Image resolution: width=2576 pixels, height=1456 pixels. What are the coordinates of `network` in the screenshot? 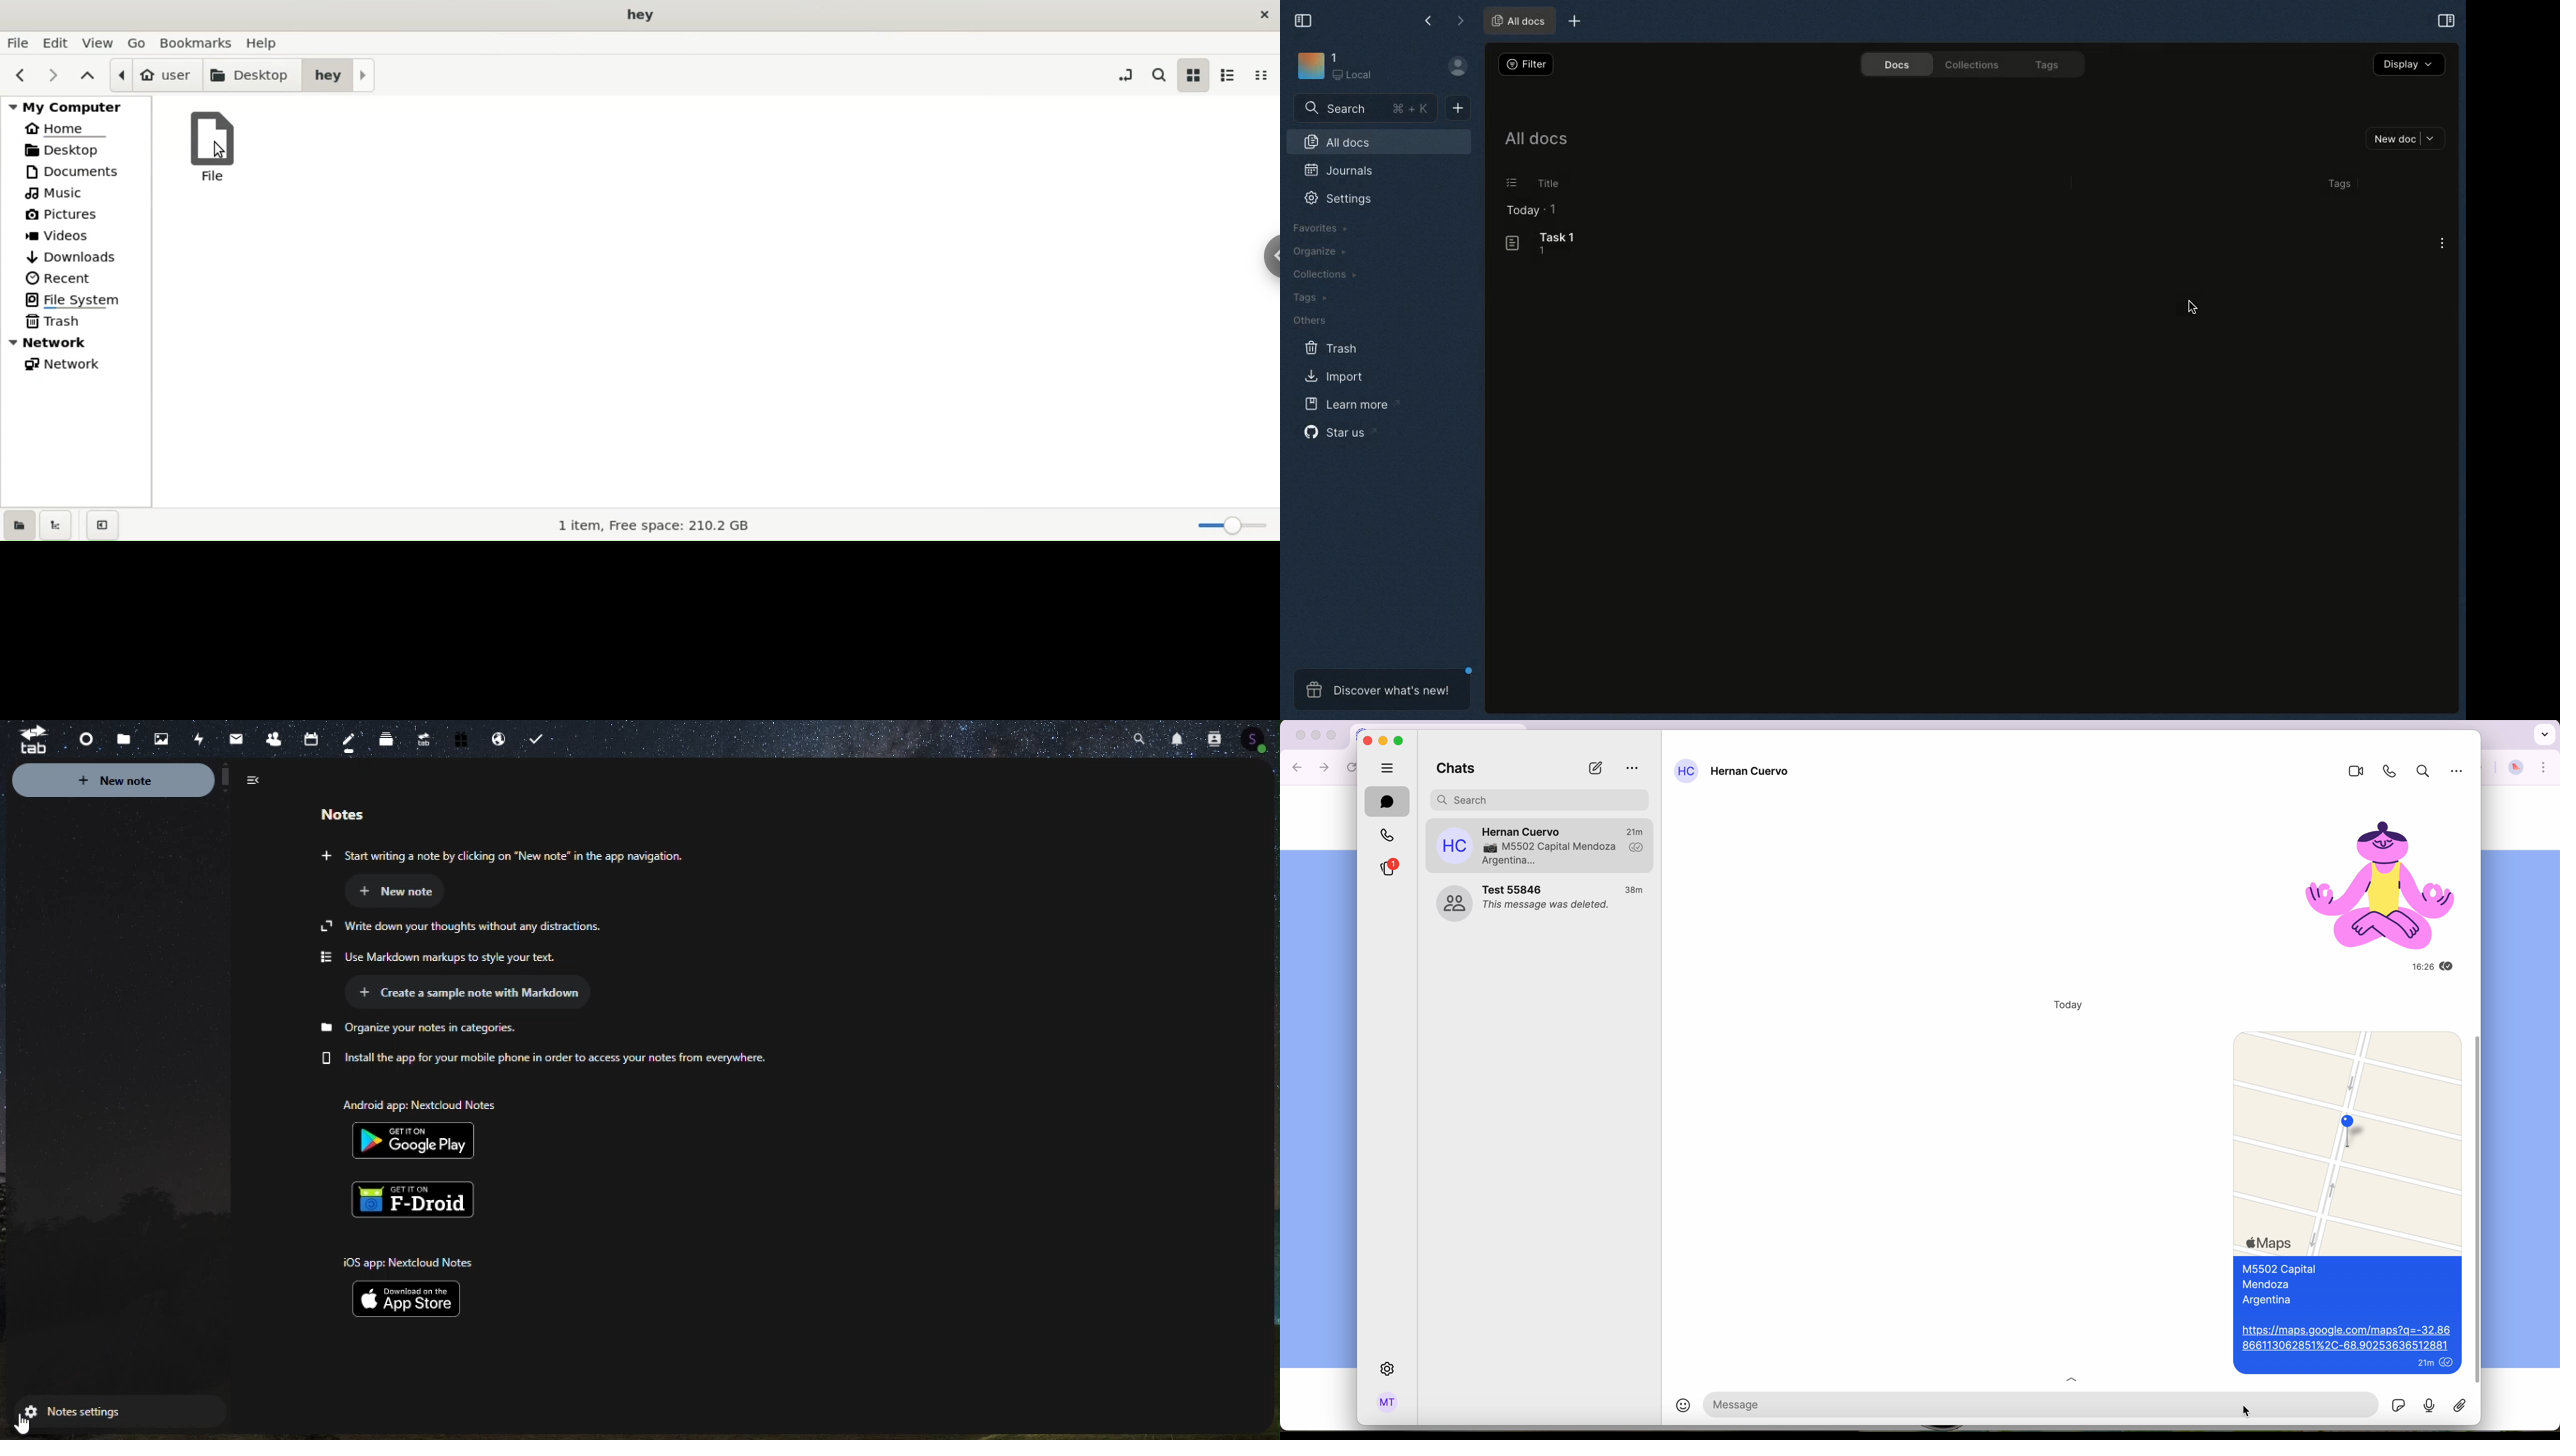 It's located at (75, 342).